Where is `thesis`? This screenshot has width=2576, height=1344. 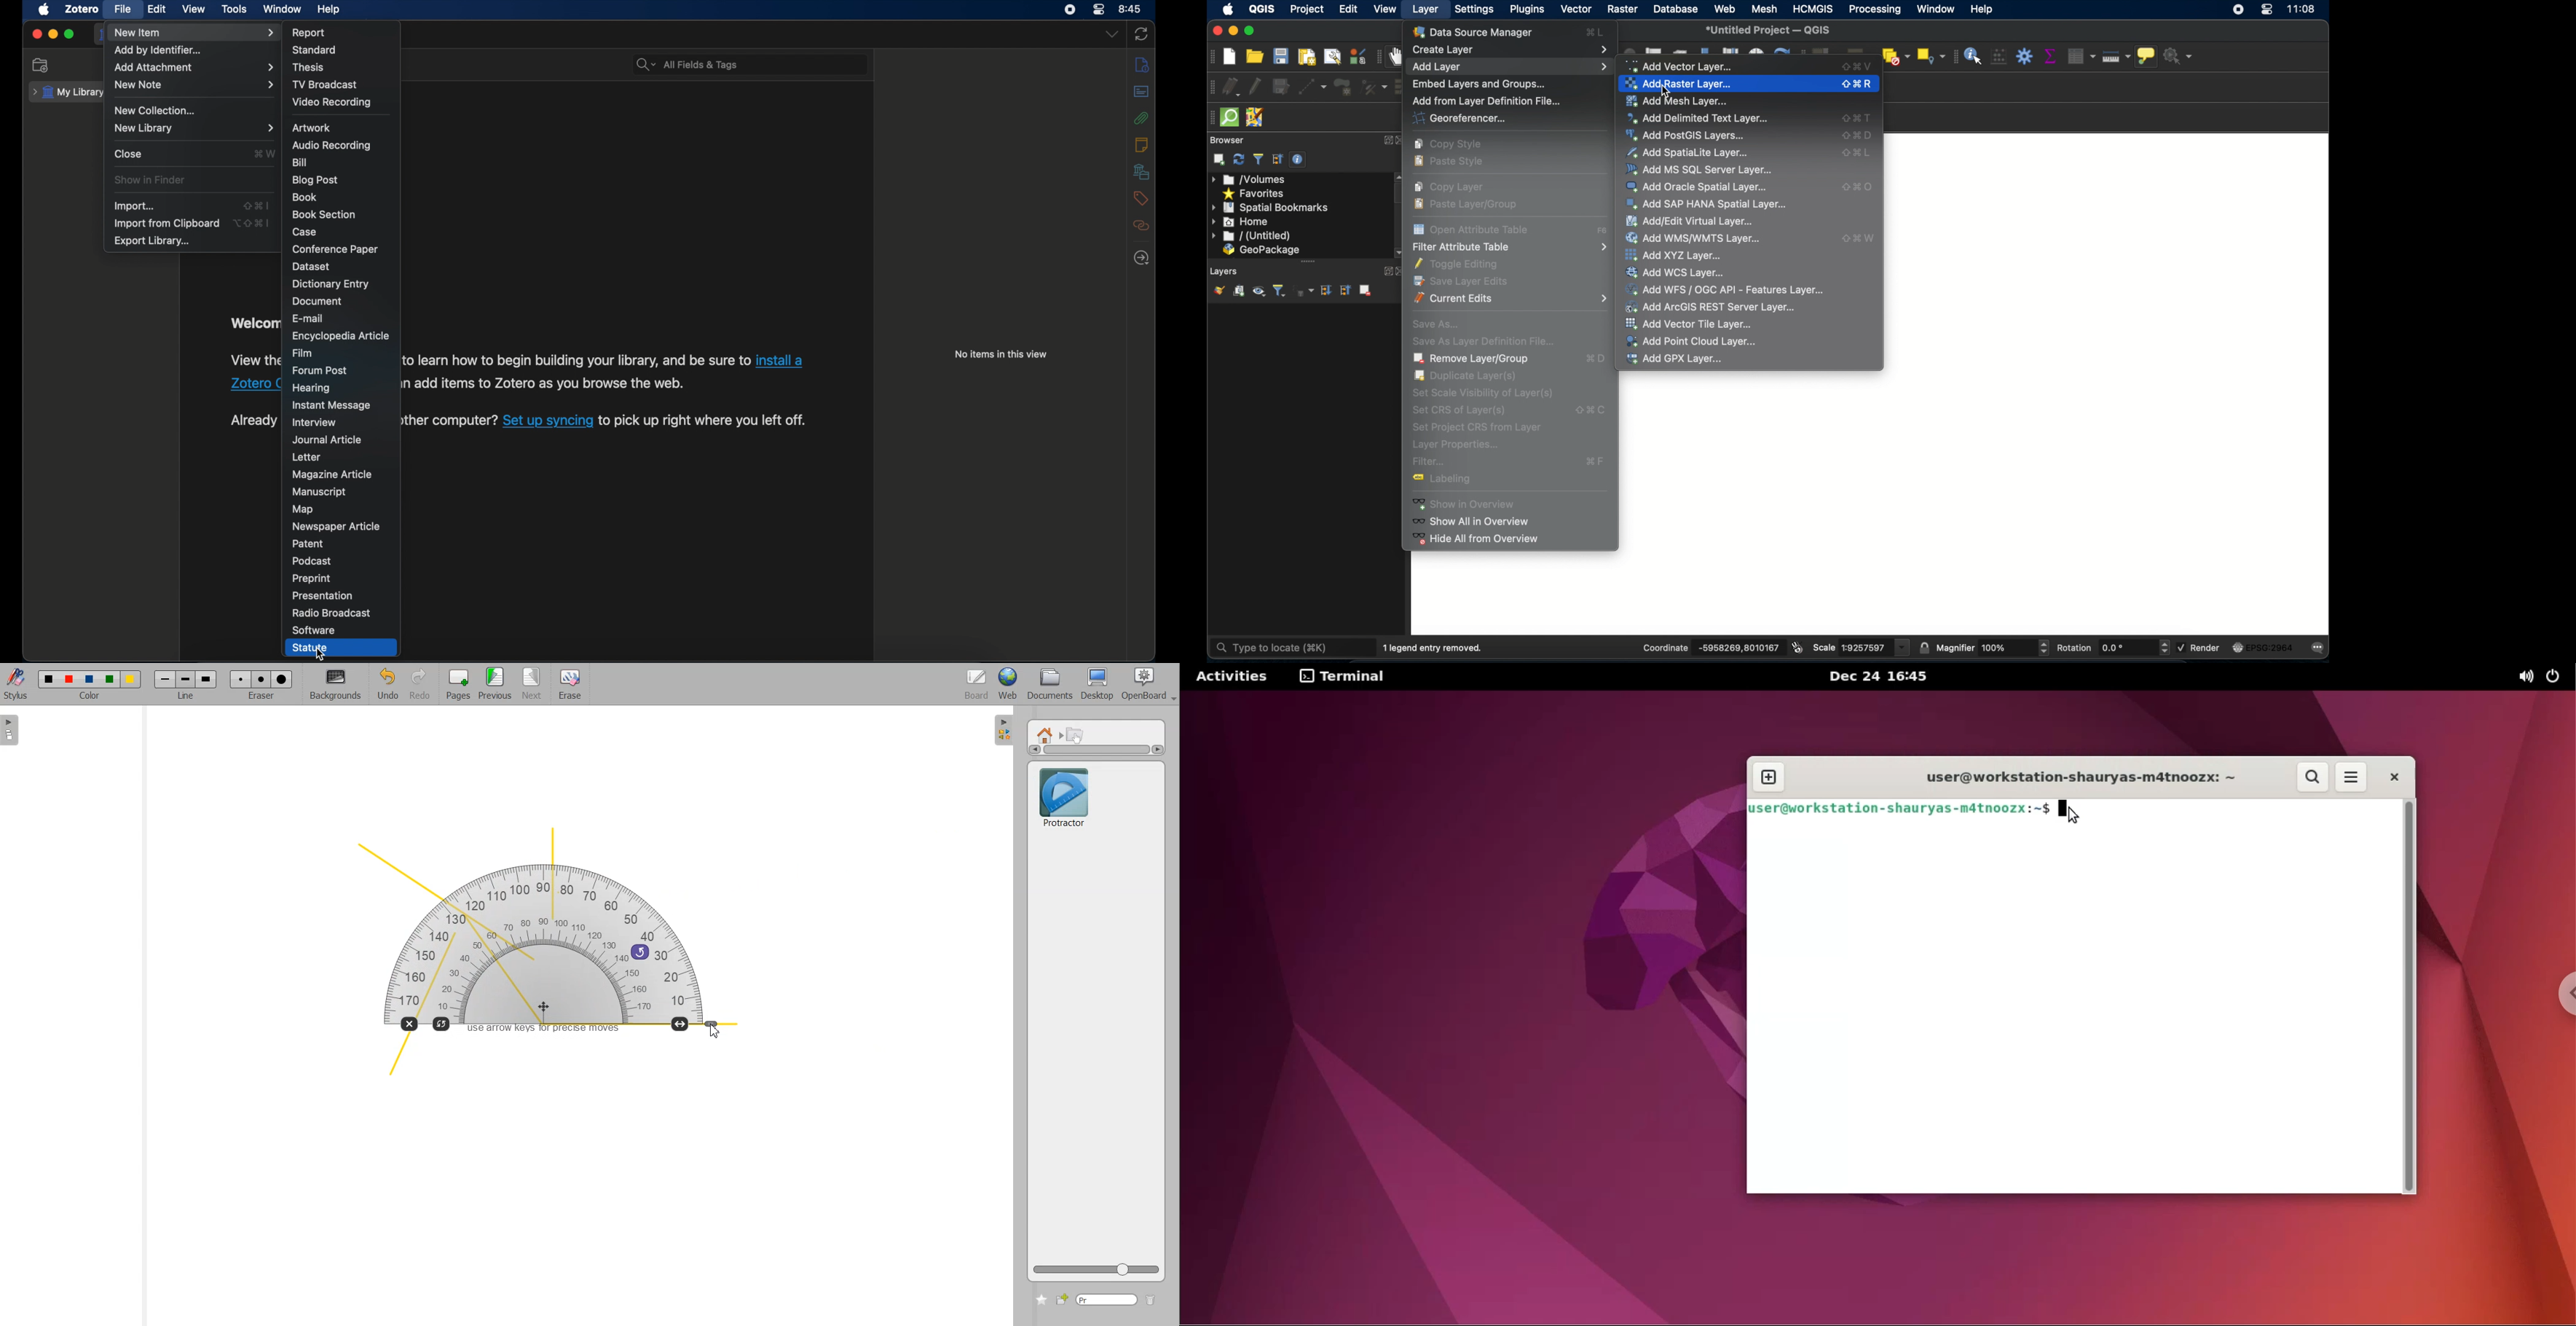 thesis is located at coordinates (311, 68).